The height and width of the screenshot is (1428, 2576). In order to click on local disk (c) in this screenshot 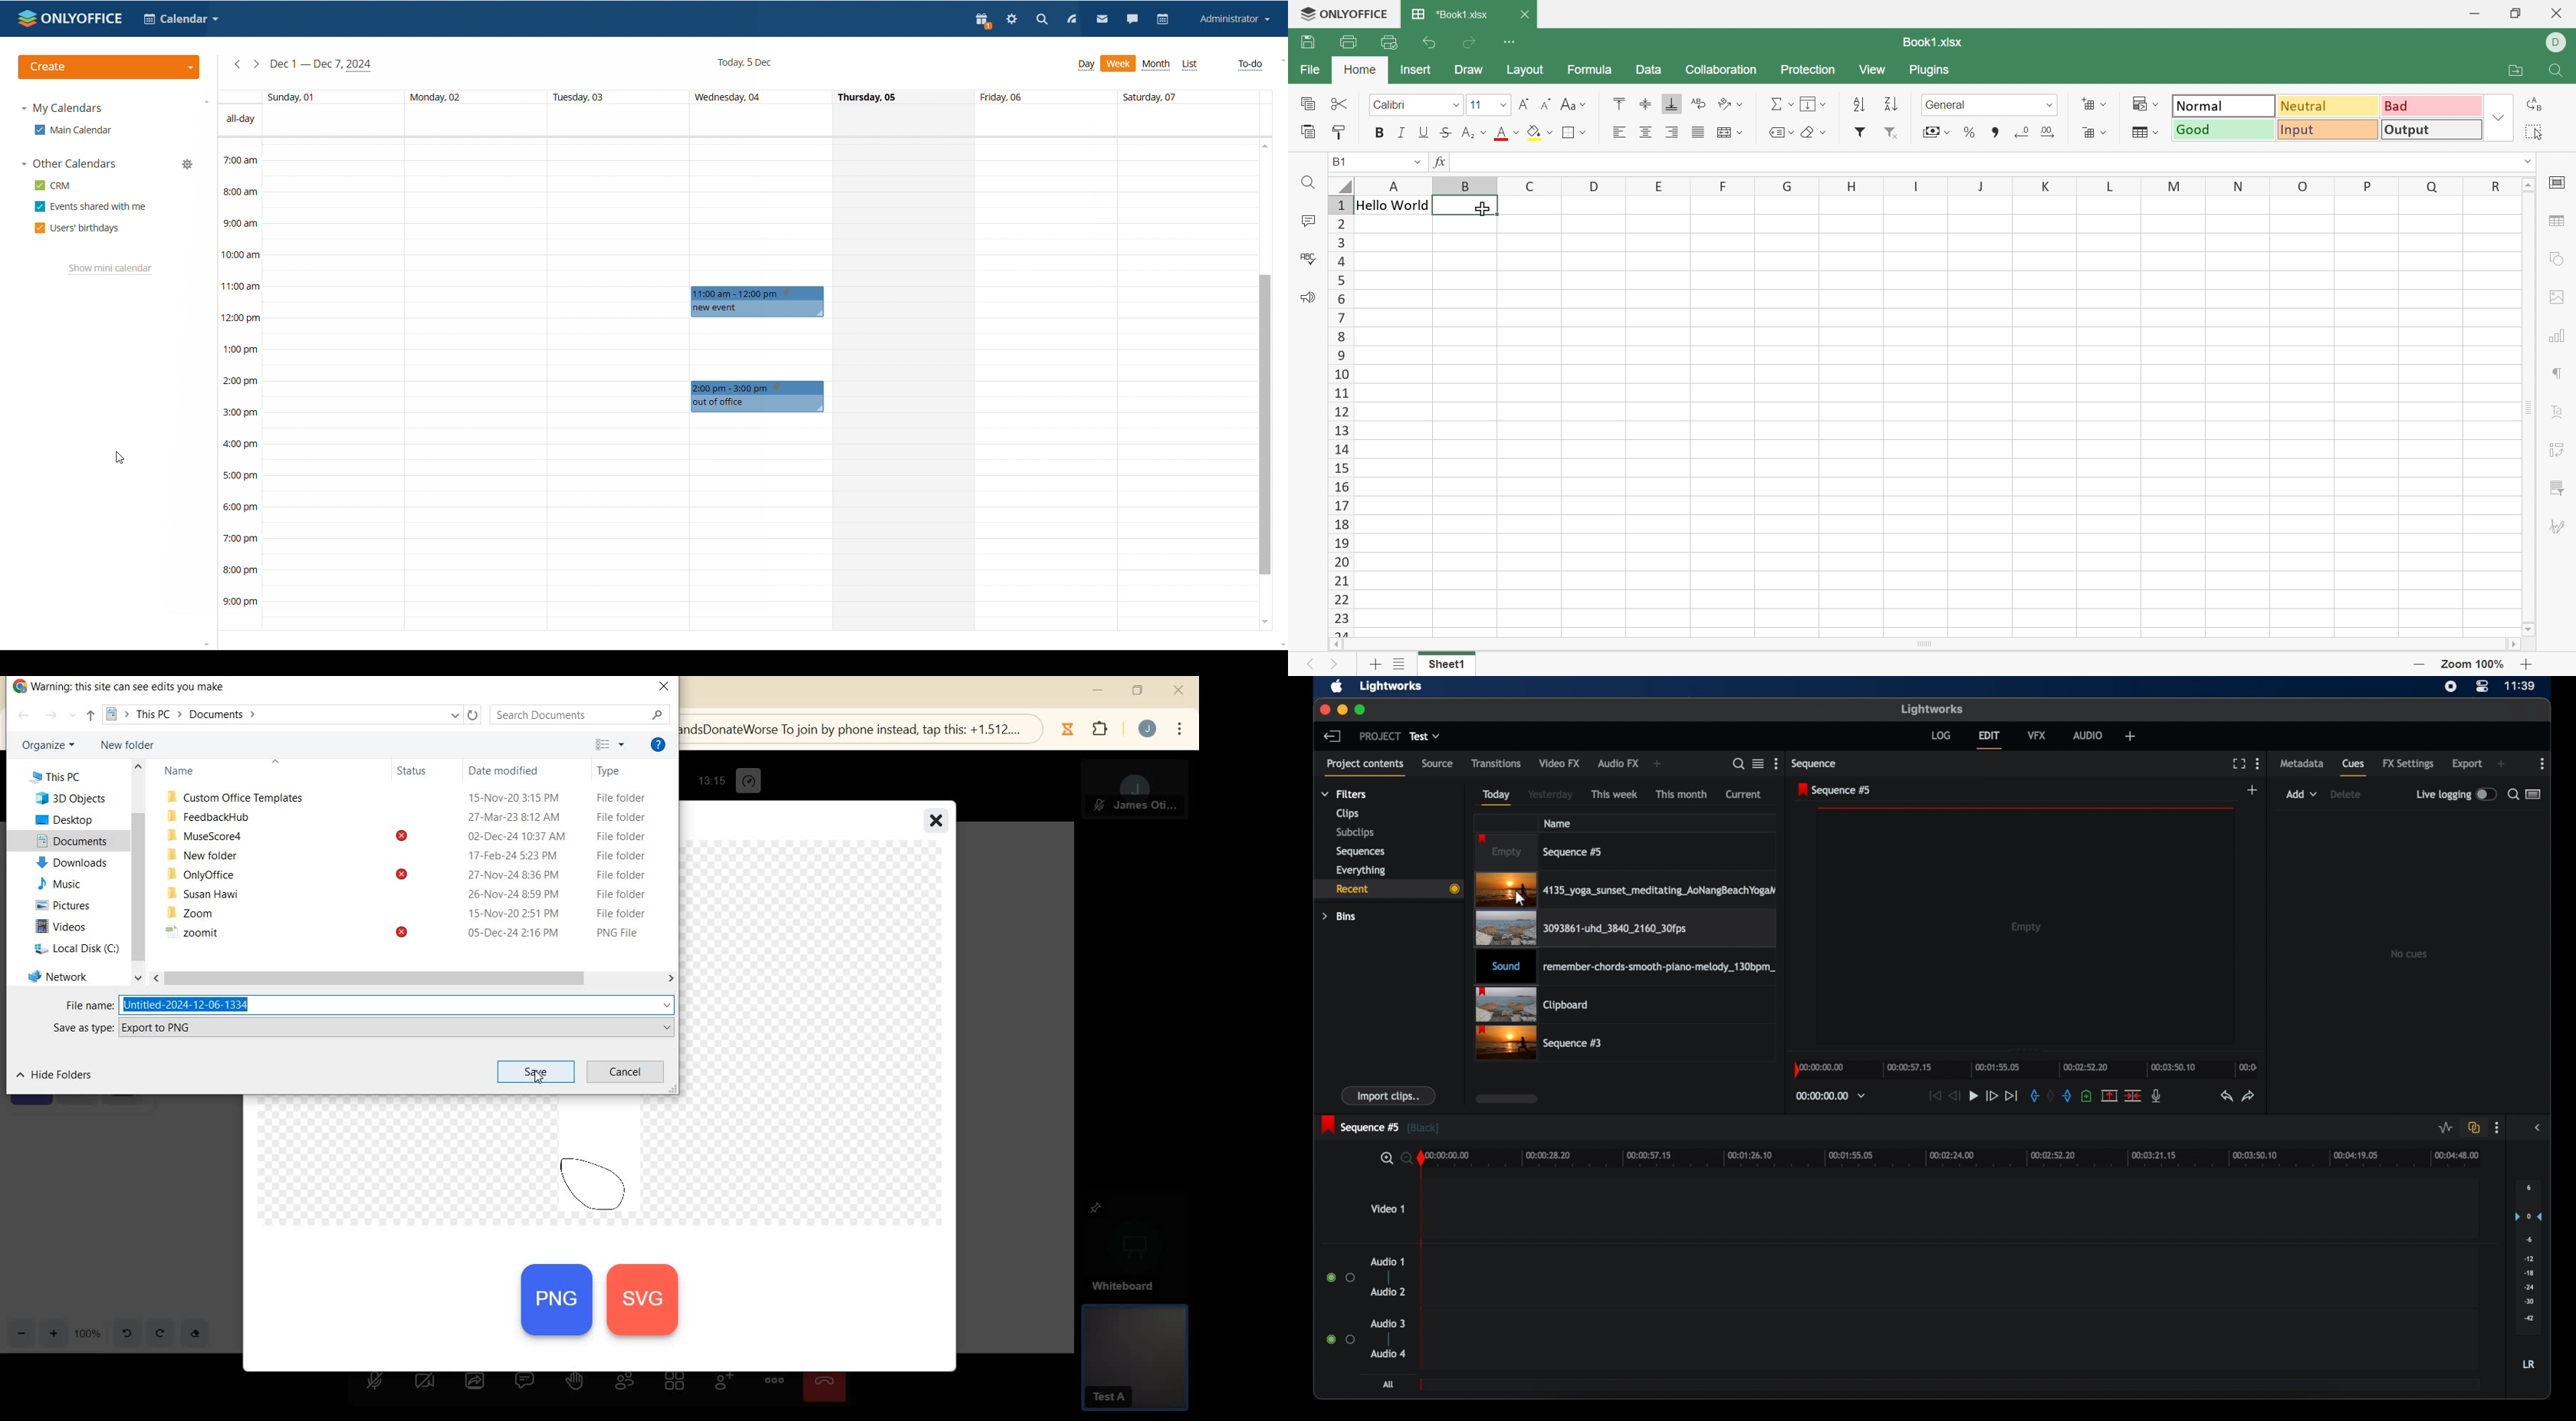, I will do `click(74, 949)`.